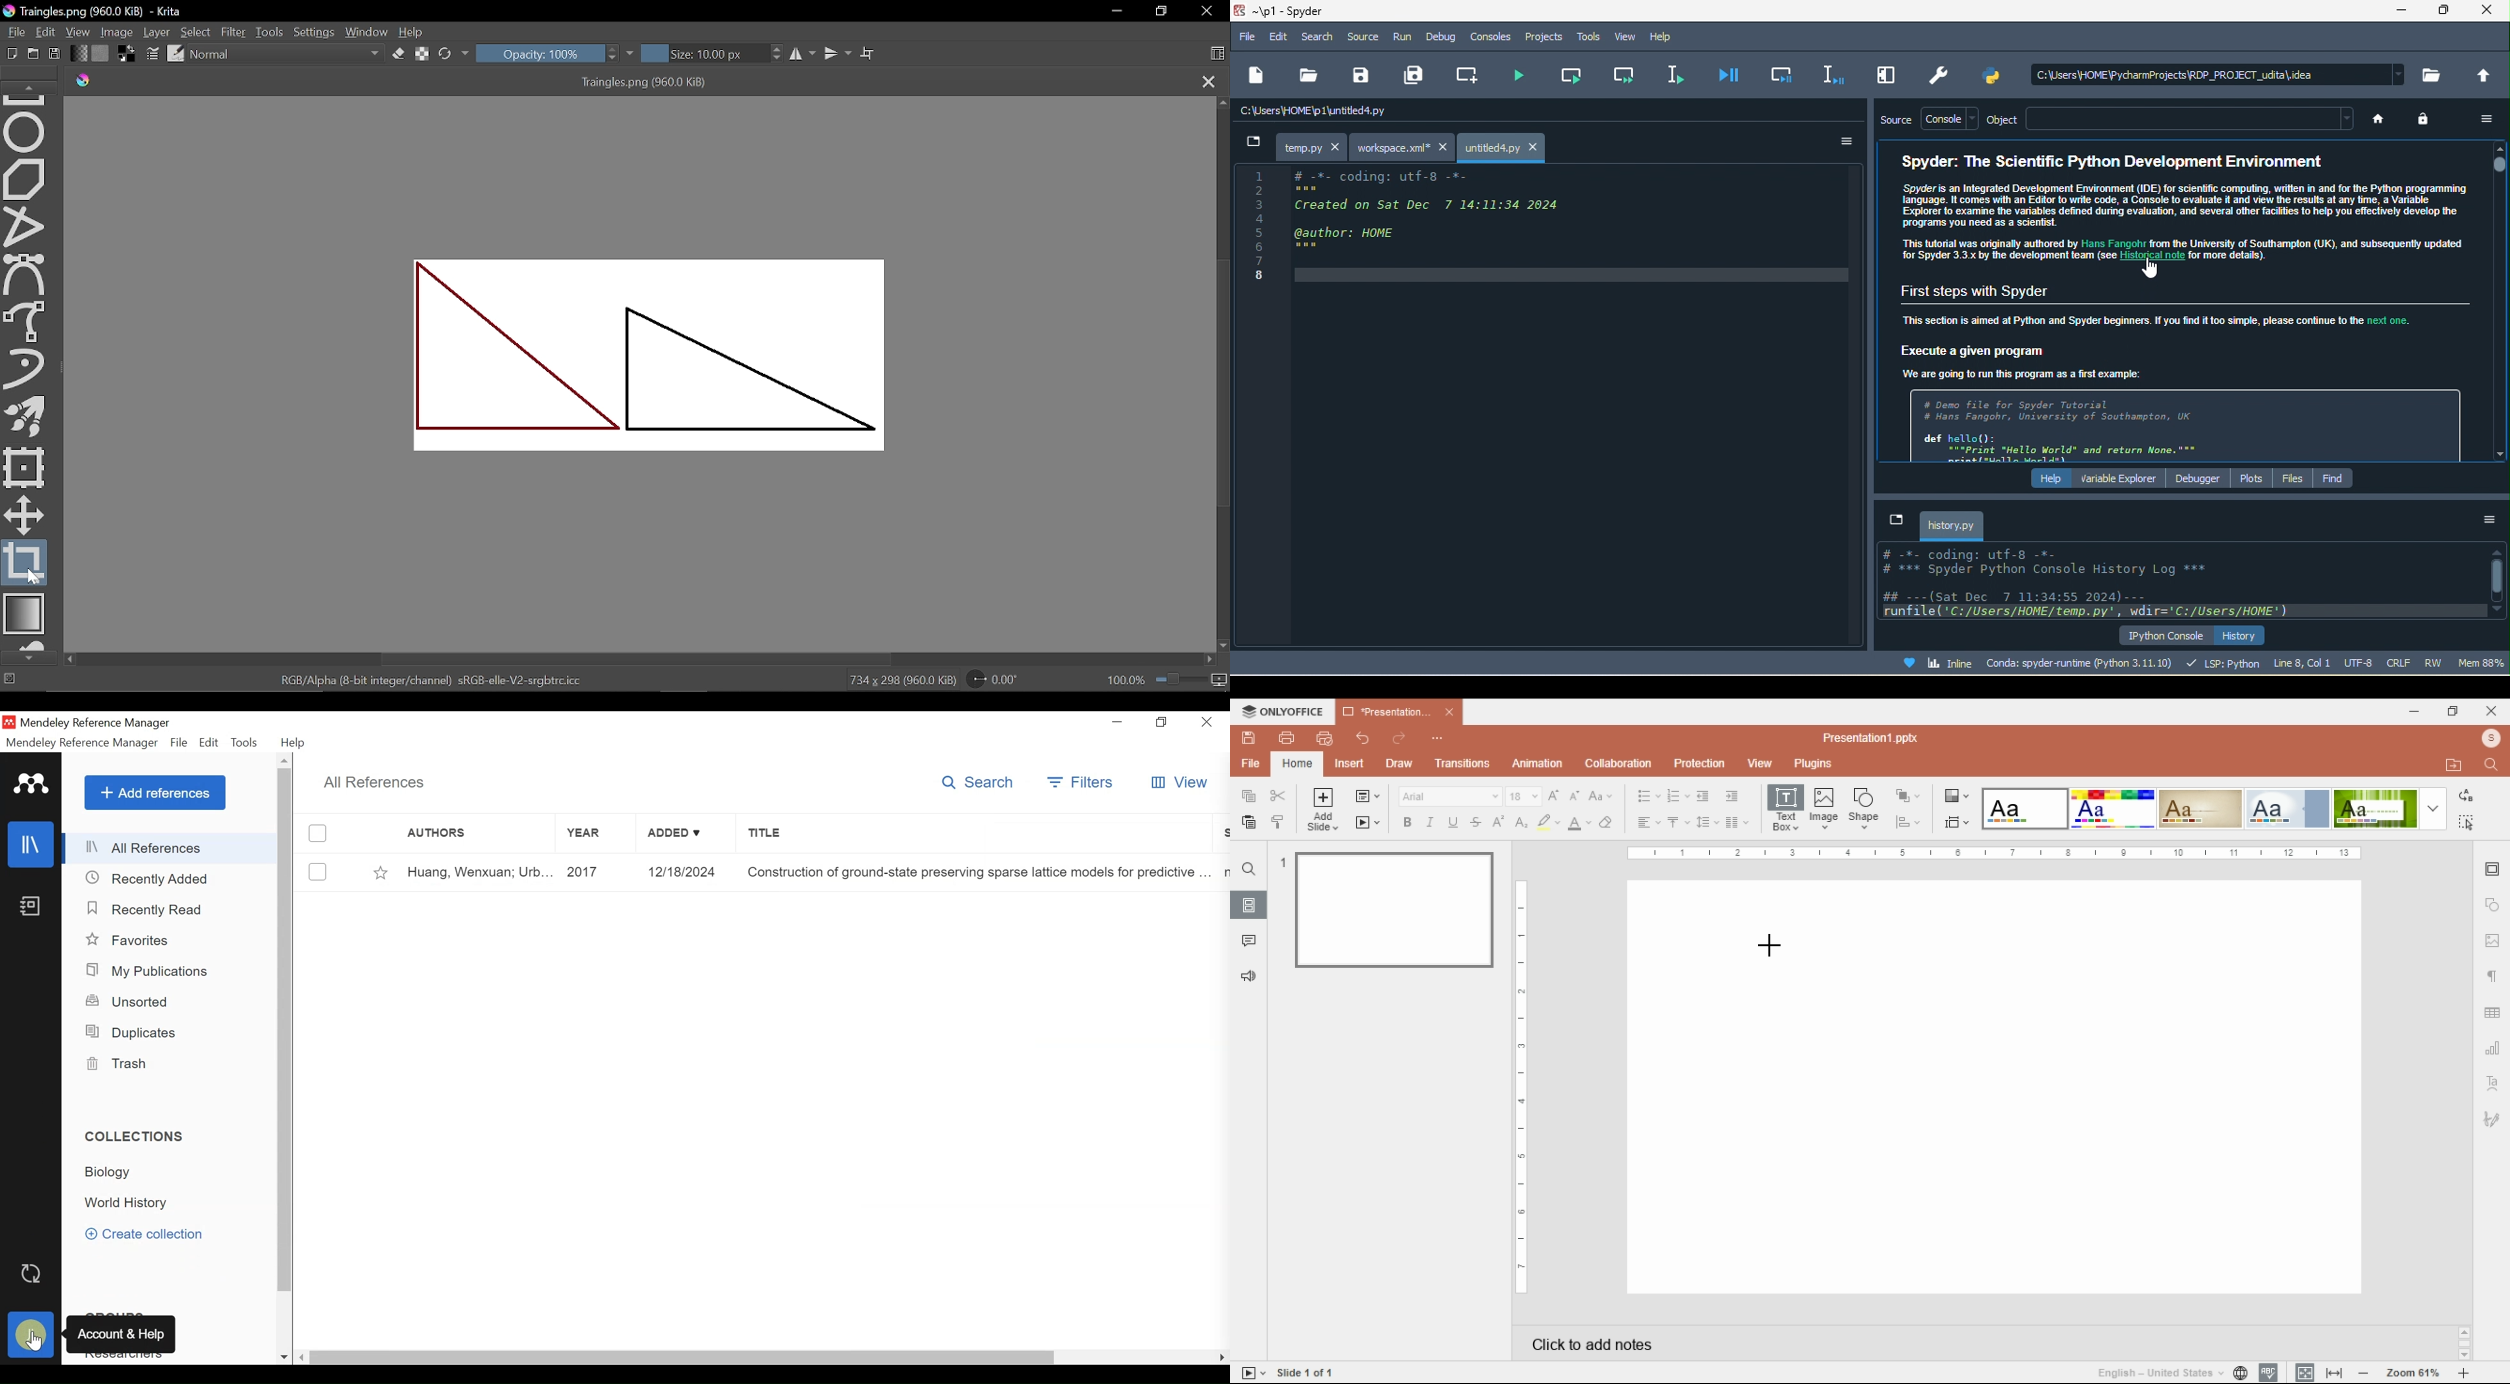  Describe the element at coordinates (1251, 942) in the screenshot. I see `comment` at that location.